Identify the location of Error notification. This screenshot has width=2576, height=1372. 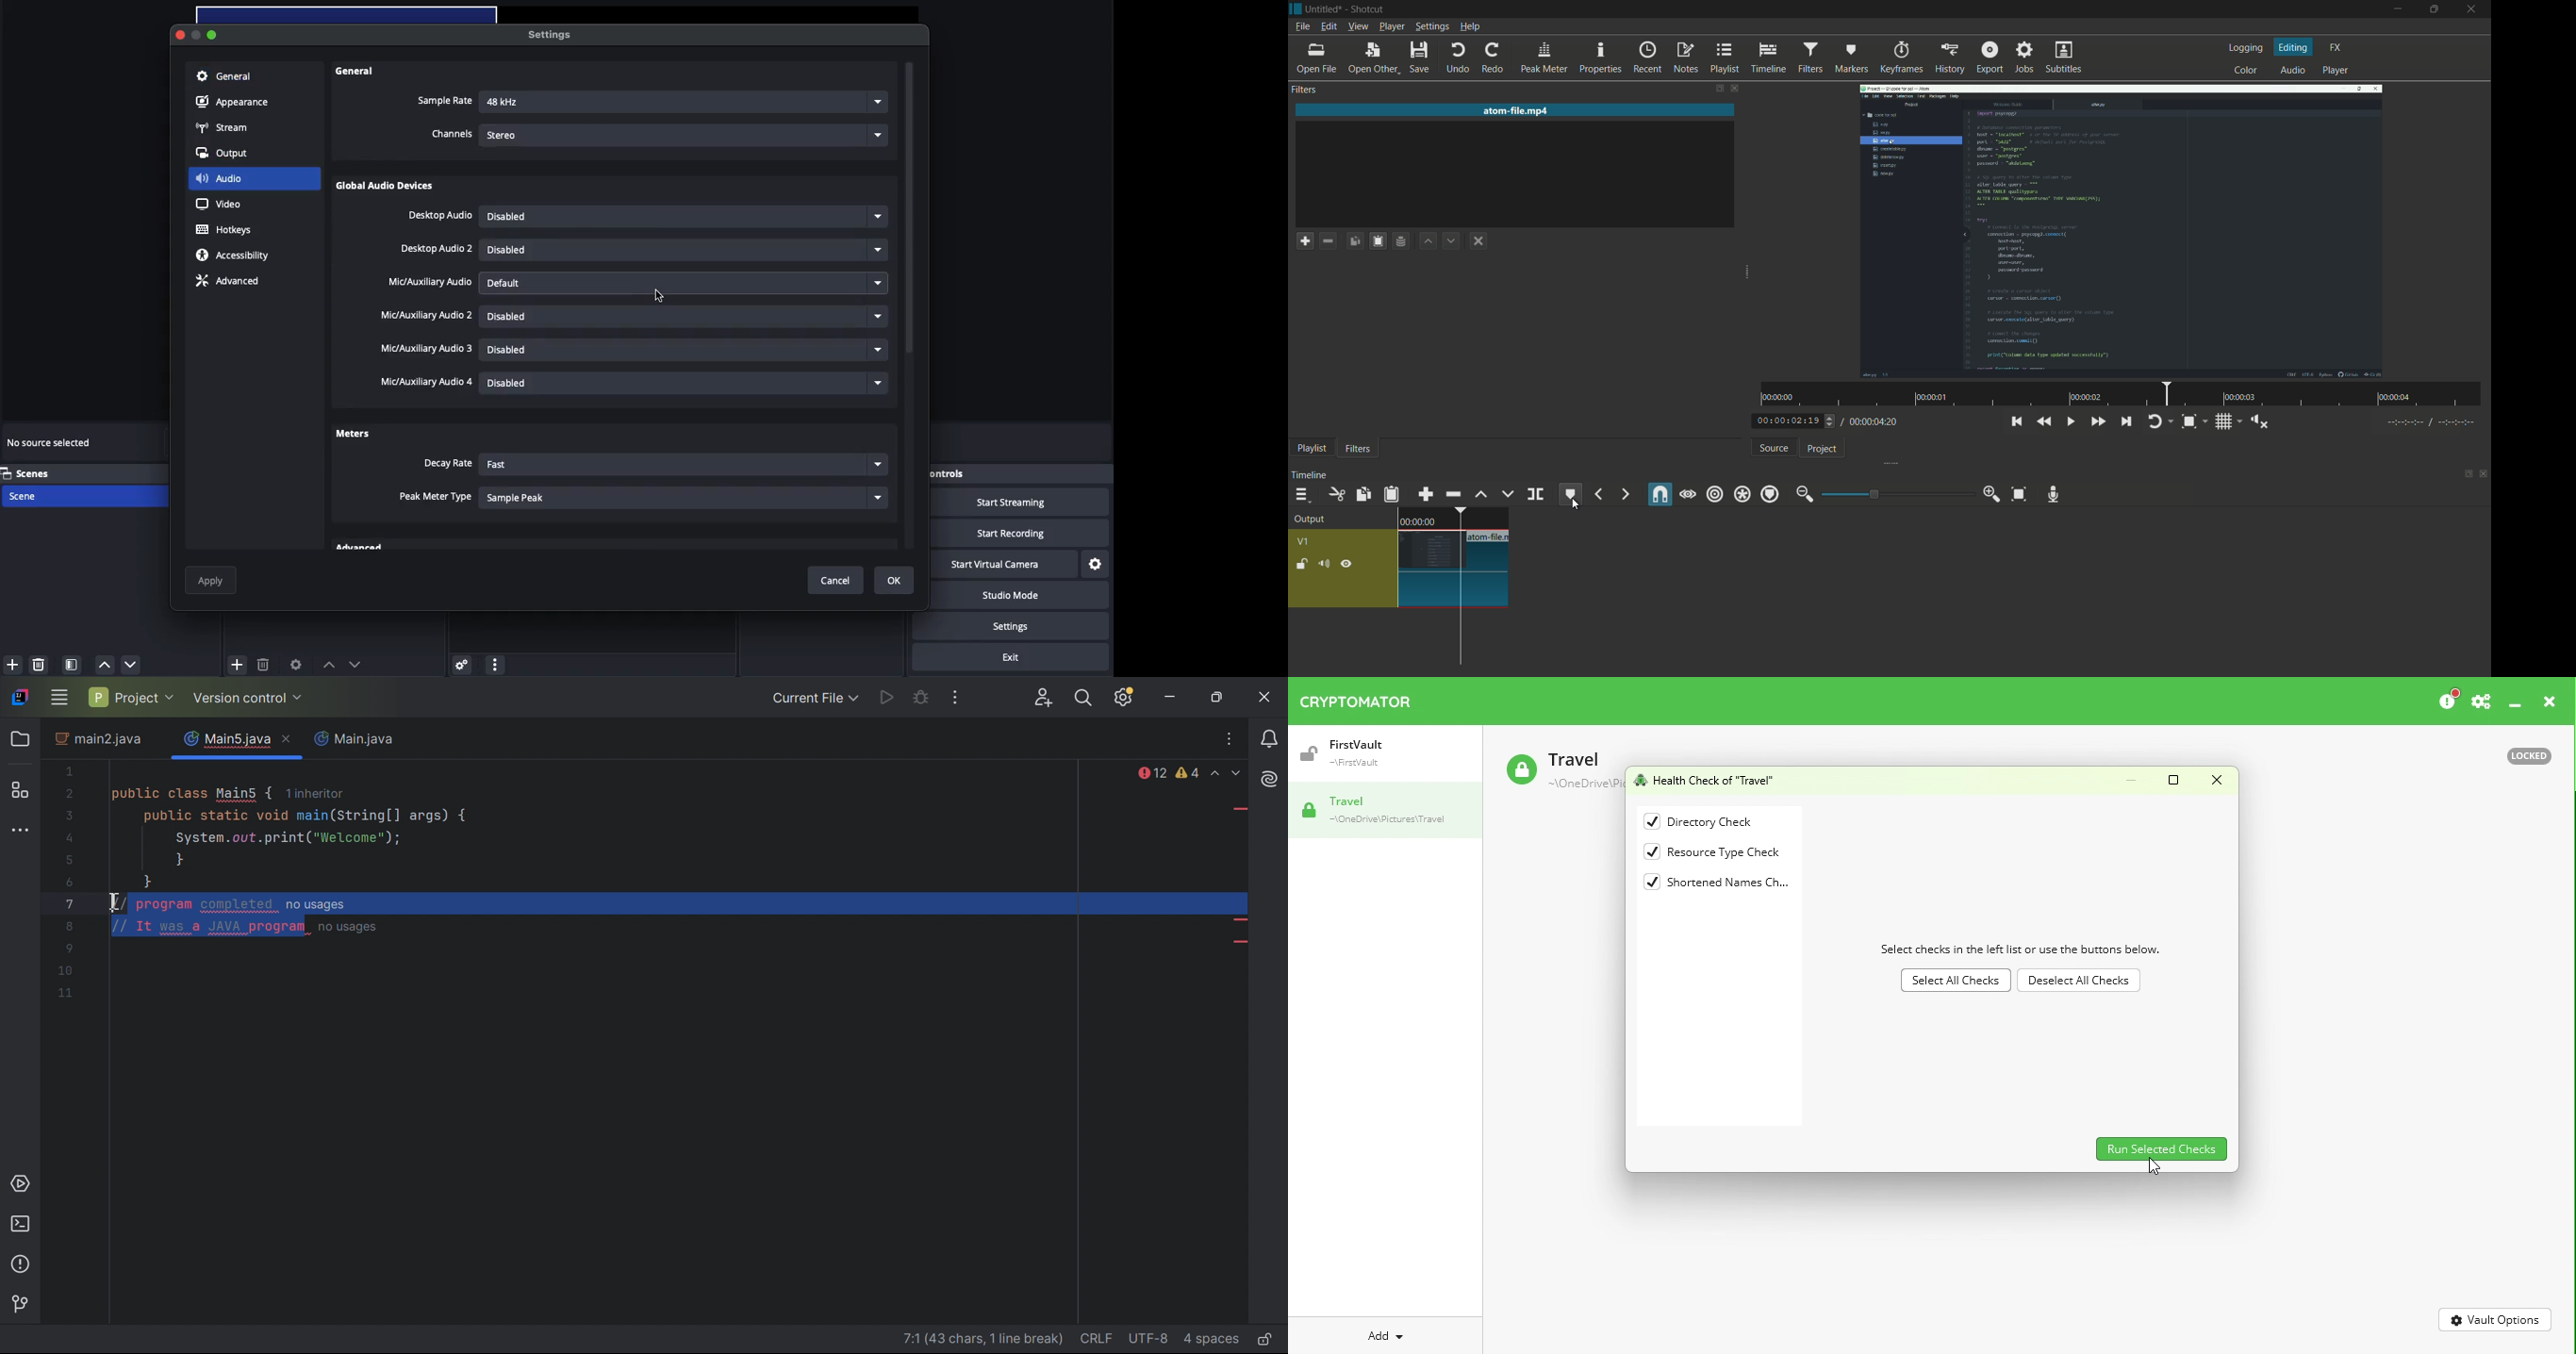
(1149, 774).